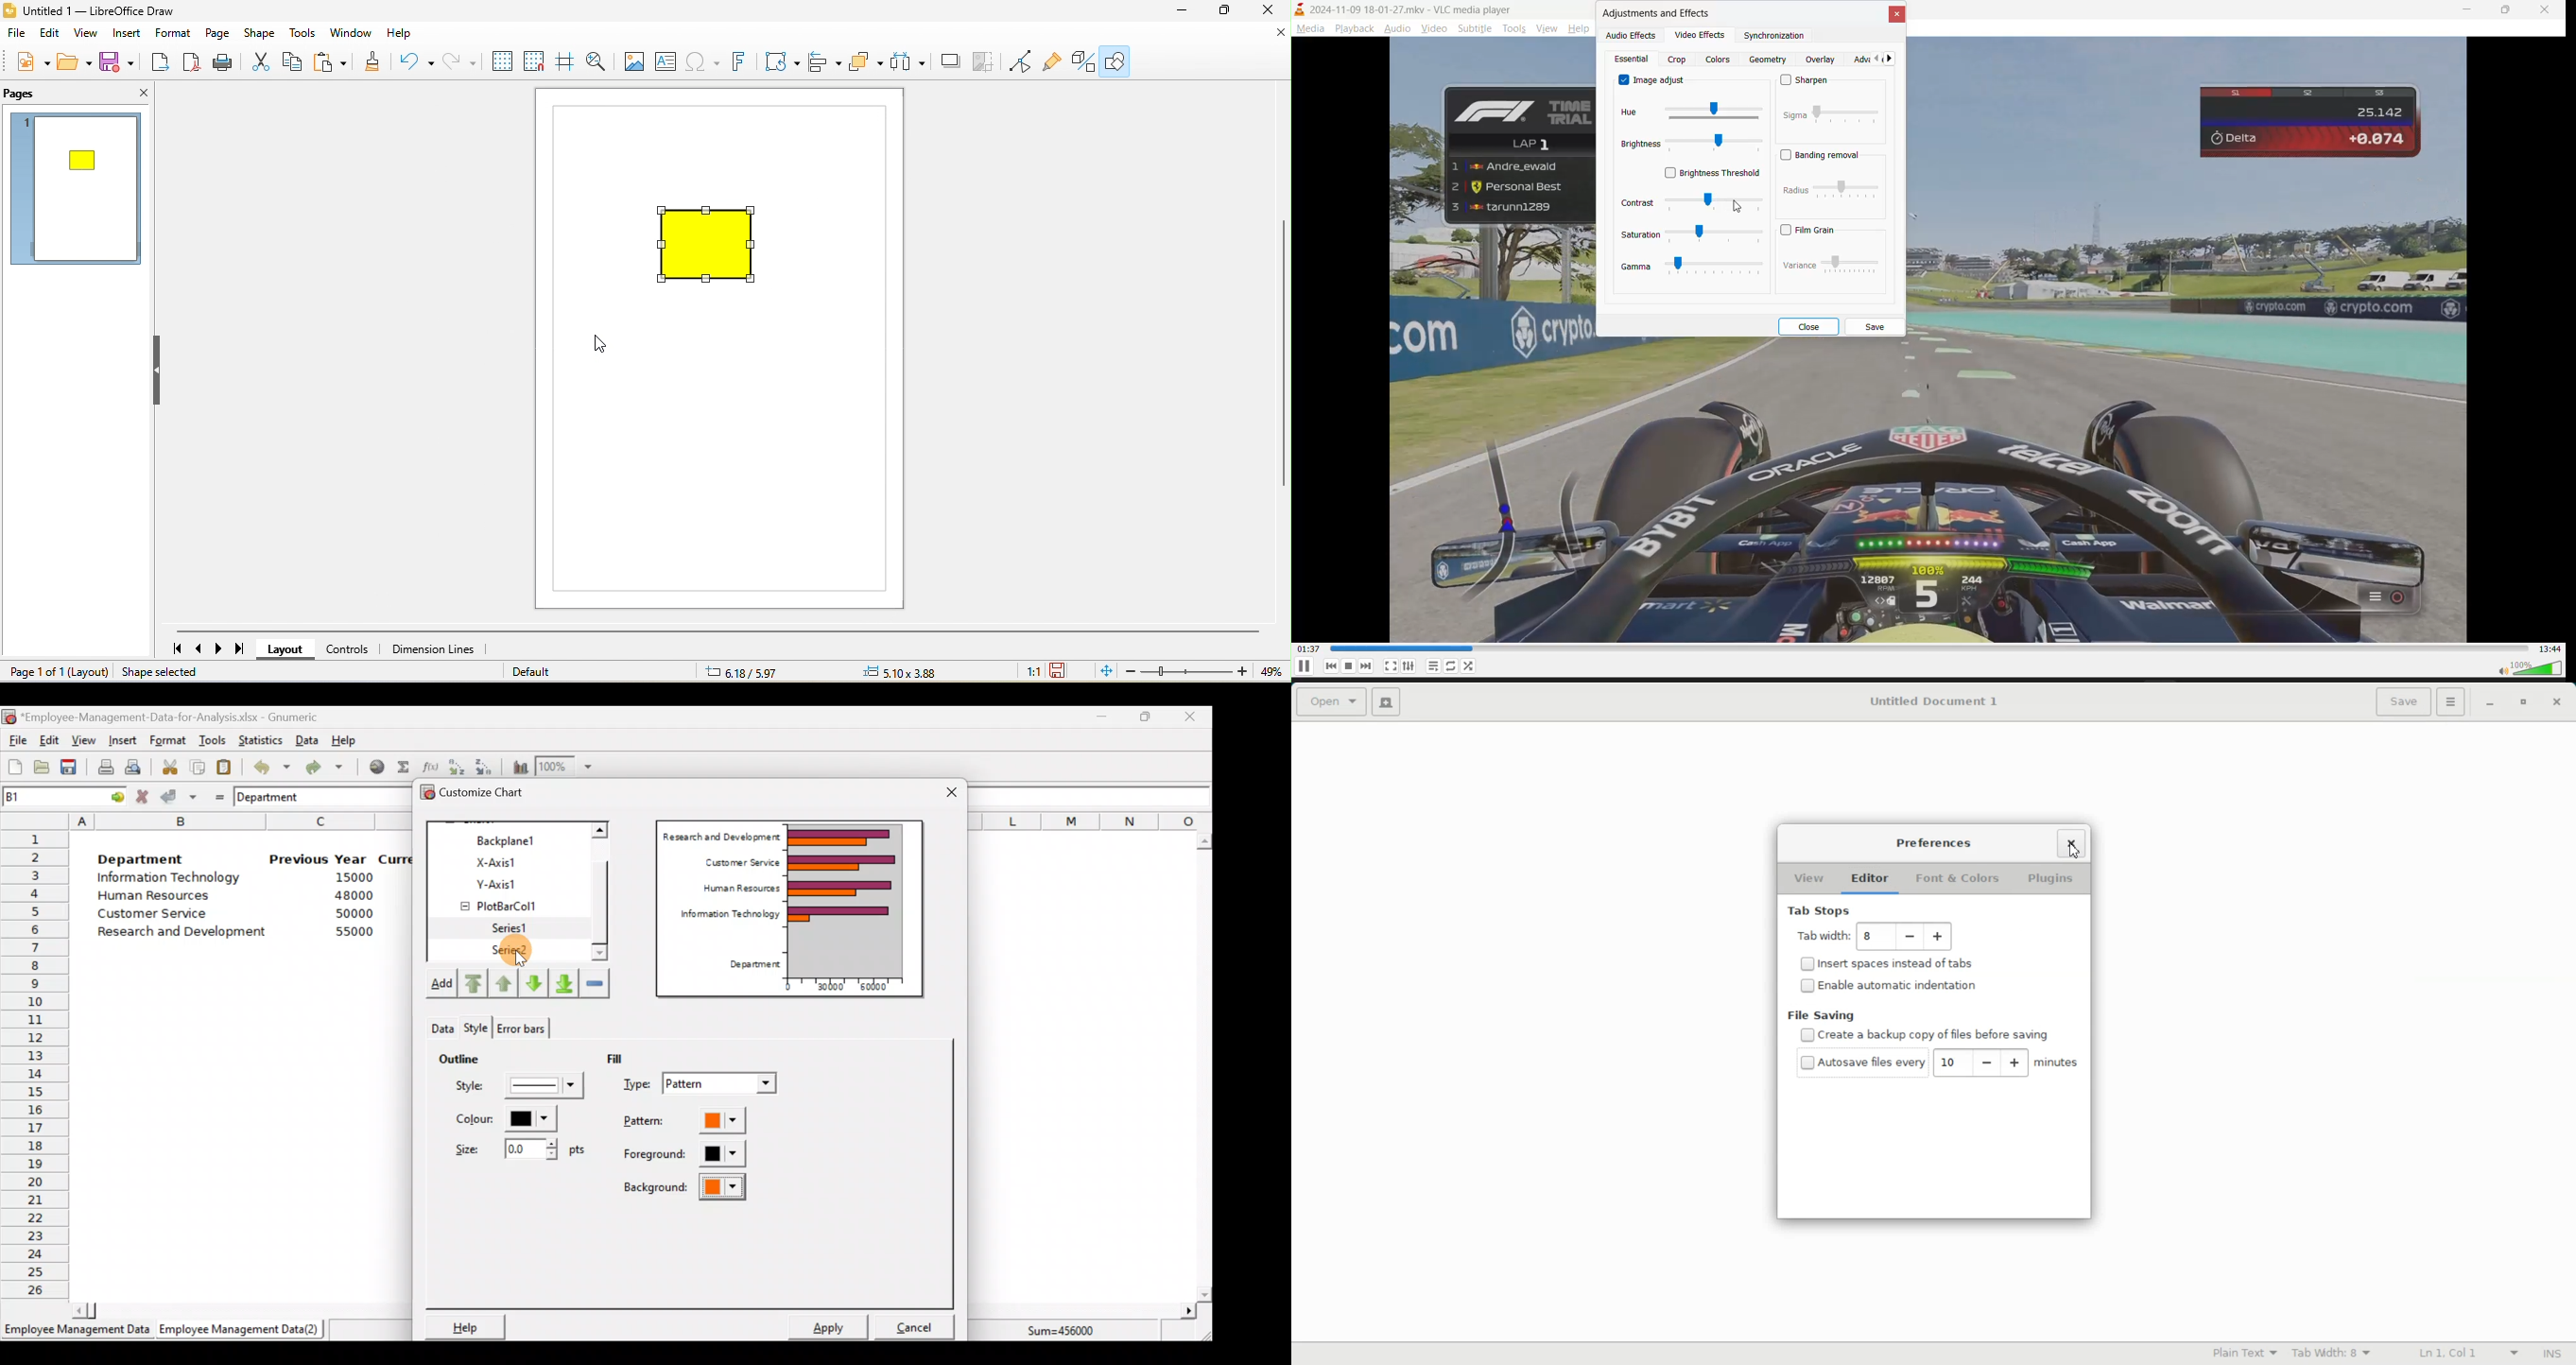 The image size is (2576, 1372). What do you see at coordinates (631, 62) in the screenshot?
I see `image` at bounding box center [631, 62].